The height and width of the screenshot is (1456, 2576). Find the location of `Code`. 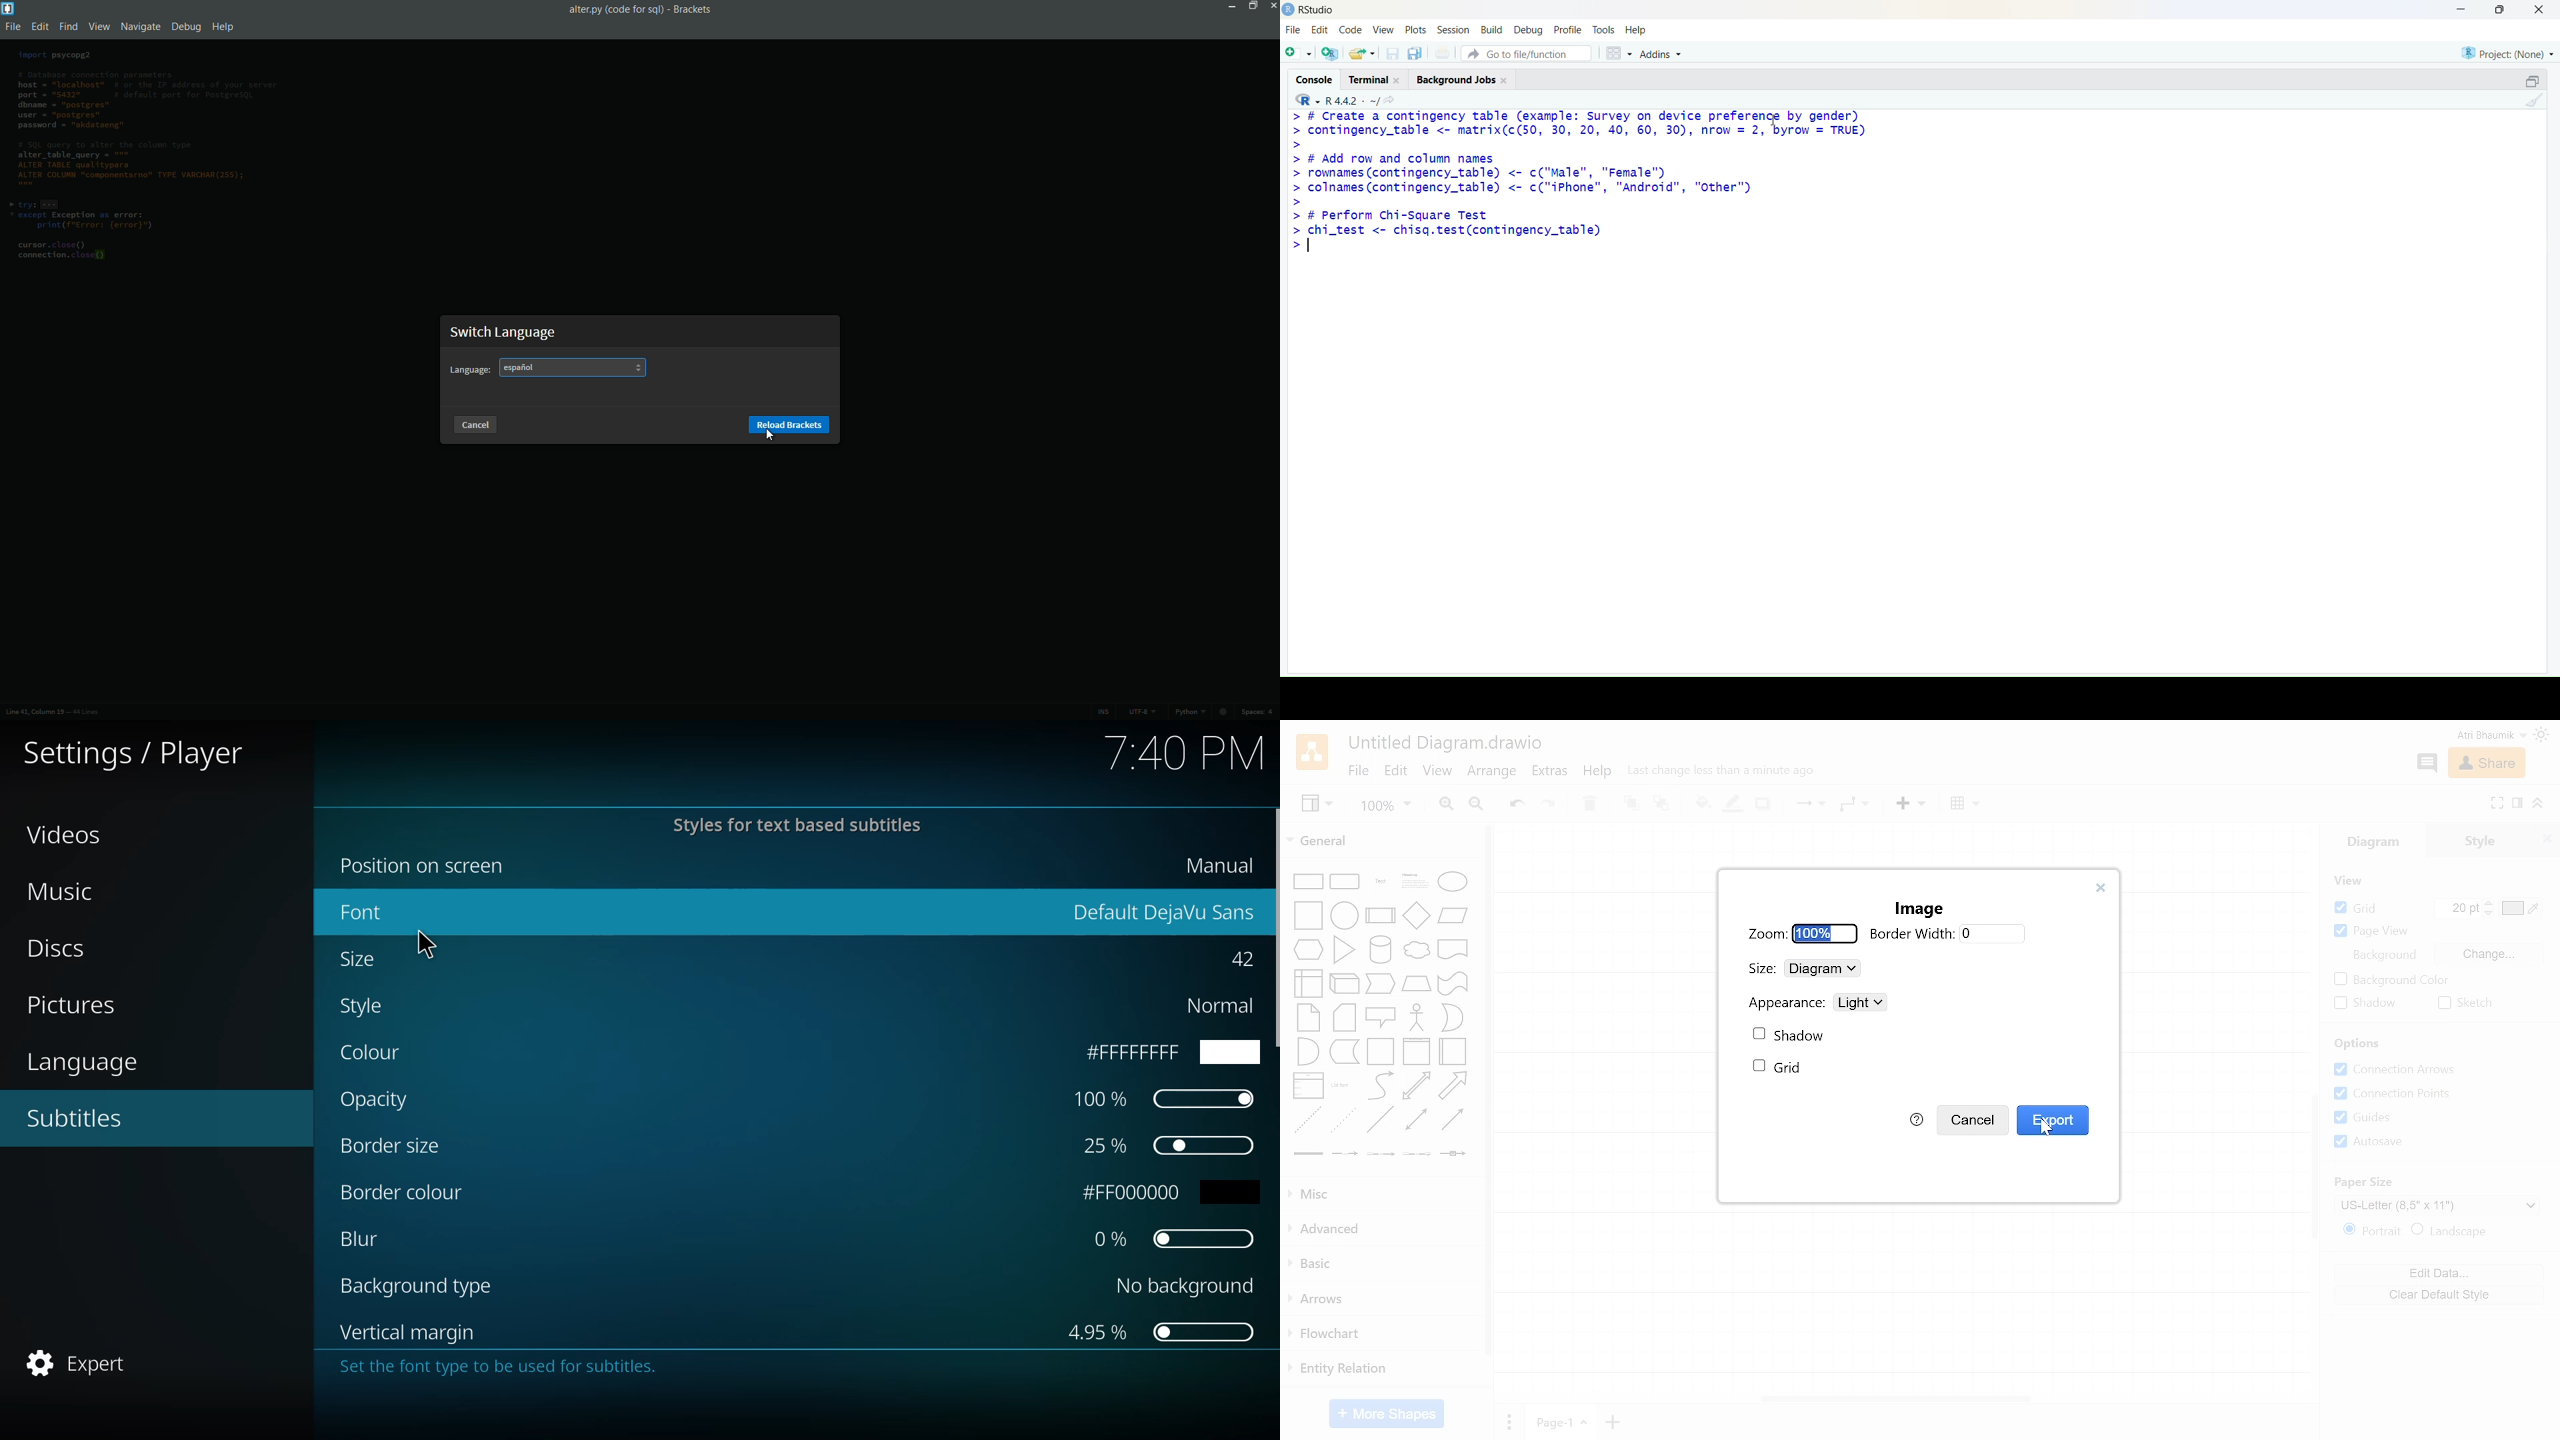

Code is located at coordinates (1351, 29).